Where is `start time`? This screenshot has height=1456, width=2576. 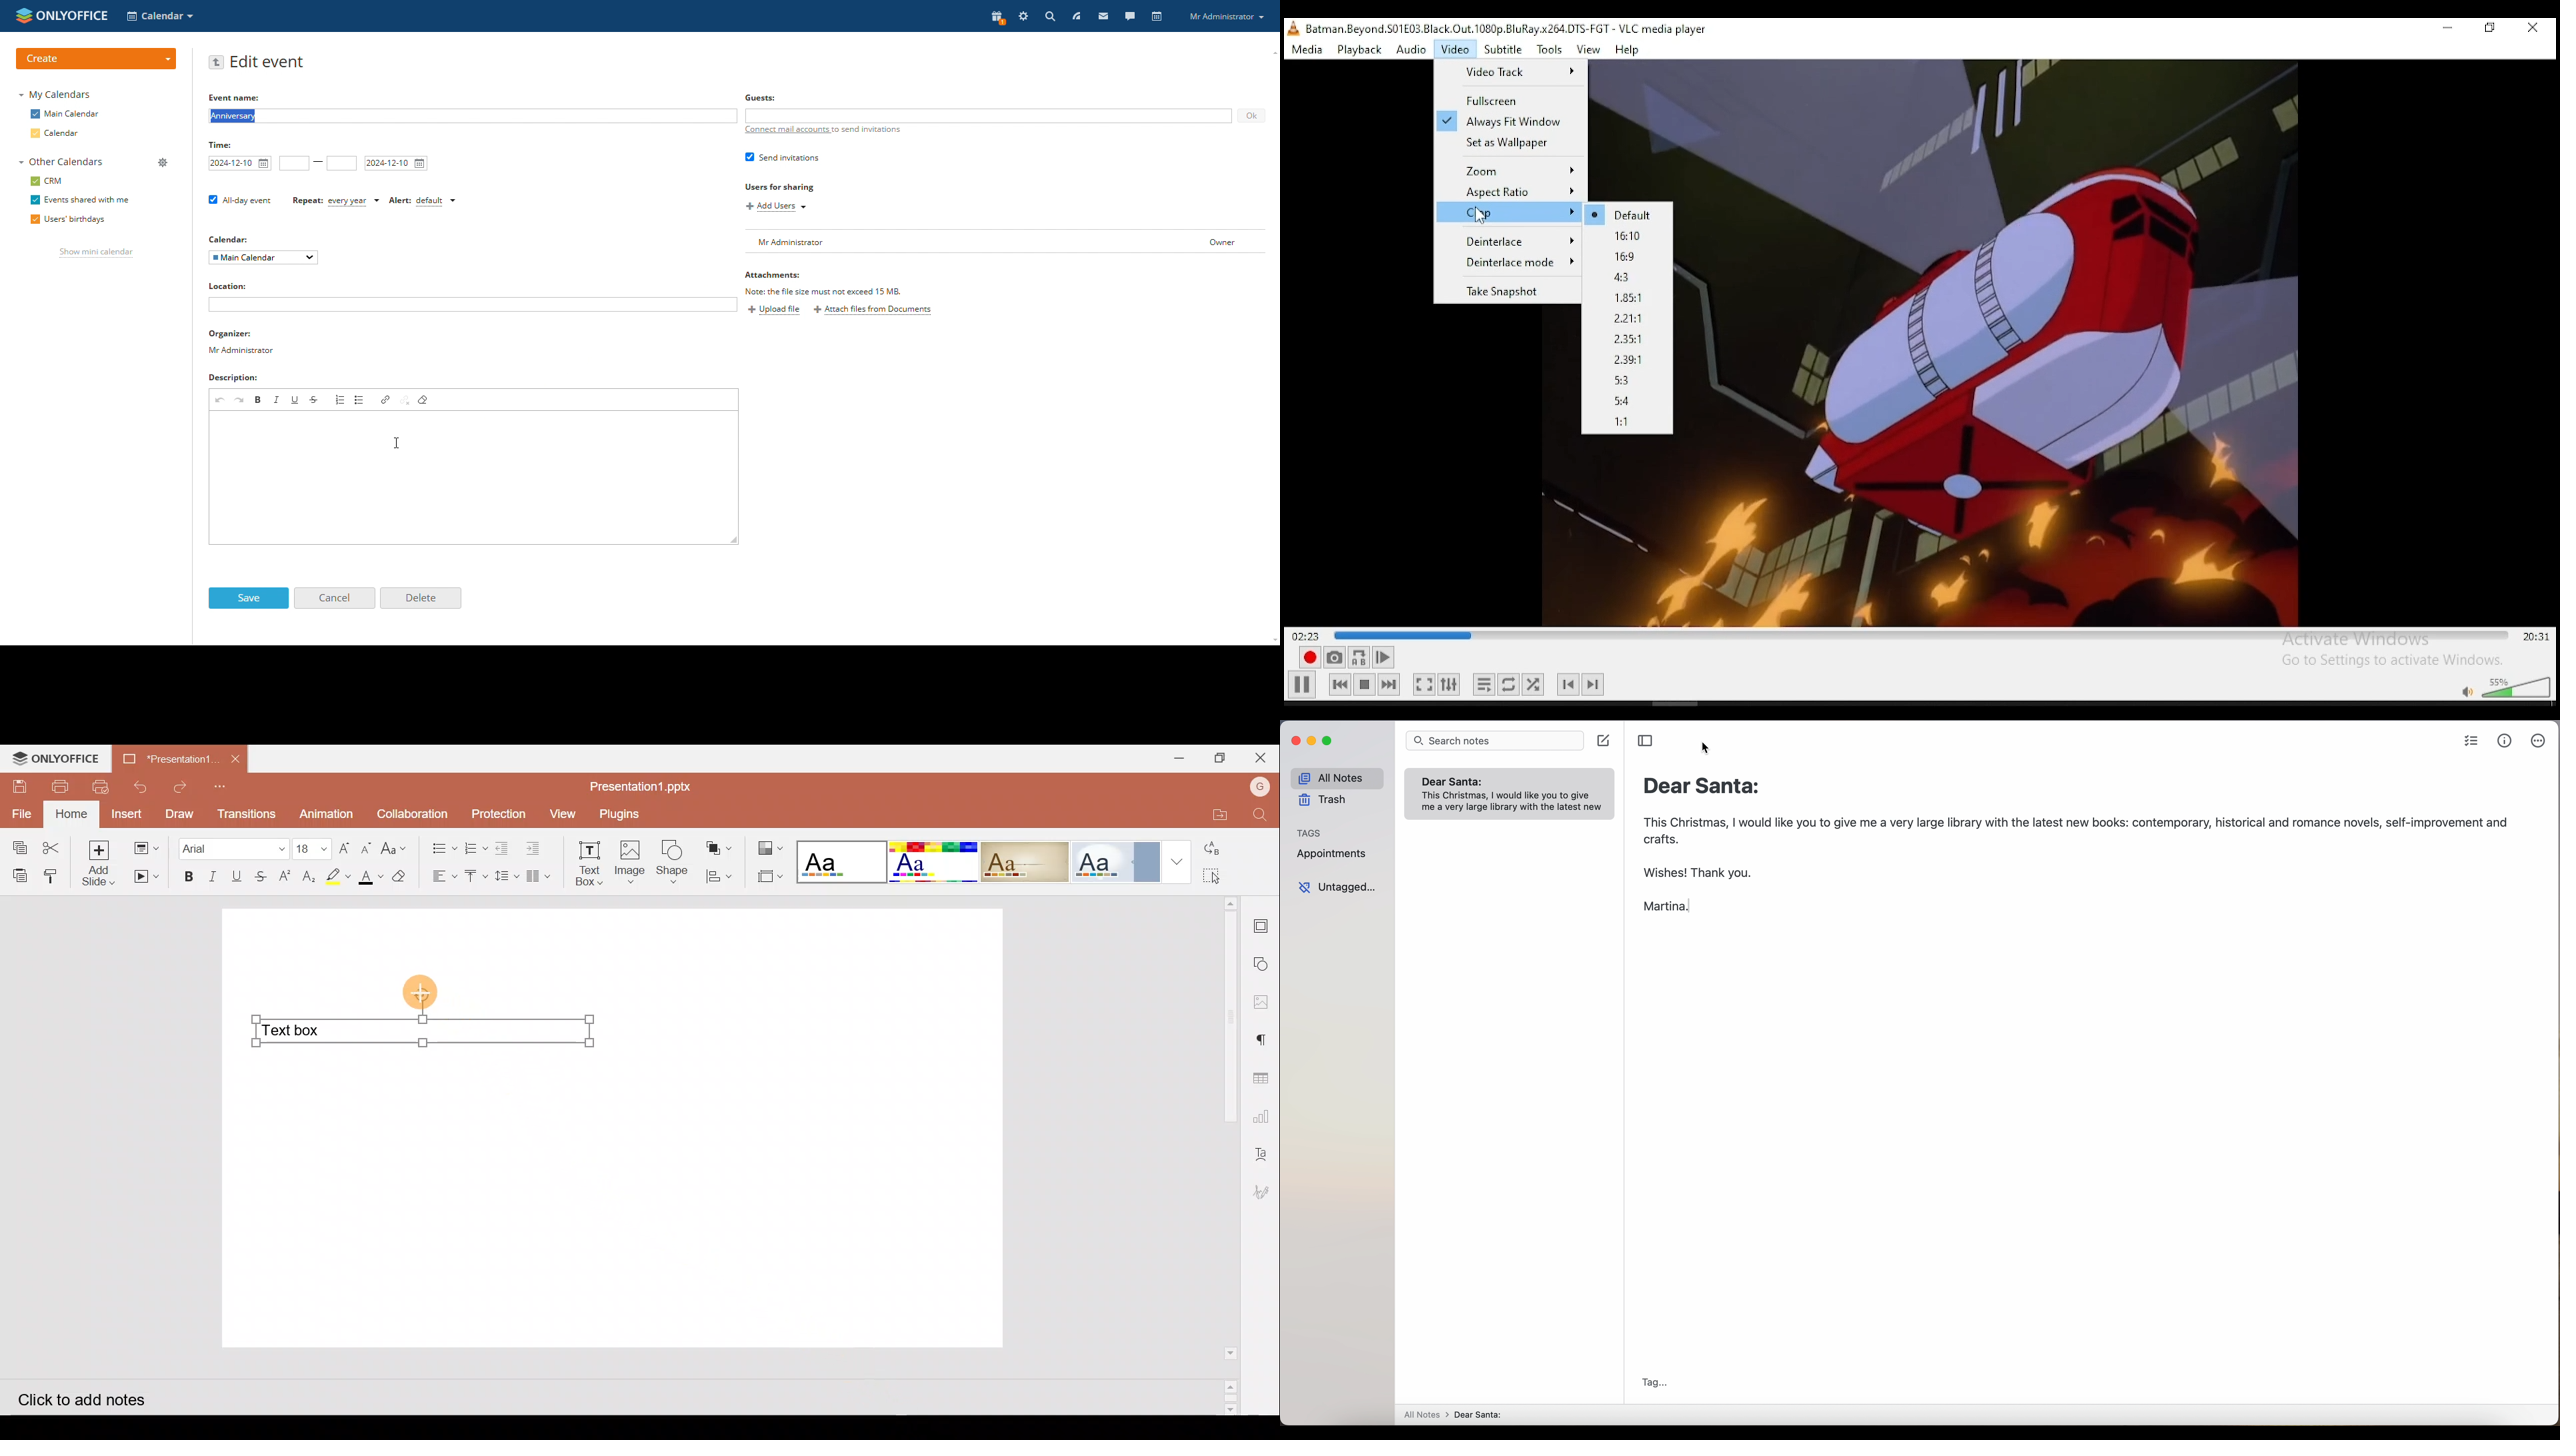 start time is located at coordinates (295, 163).